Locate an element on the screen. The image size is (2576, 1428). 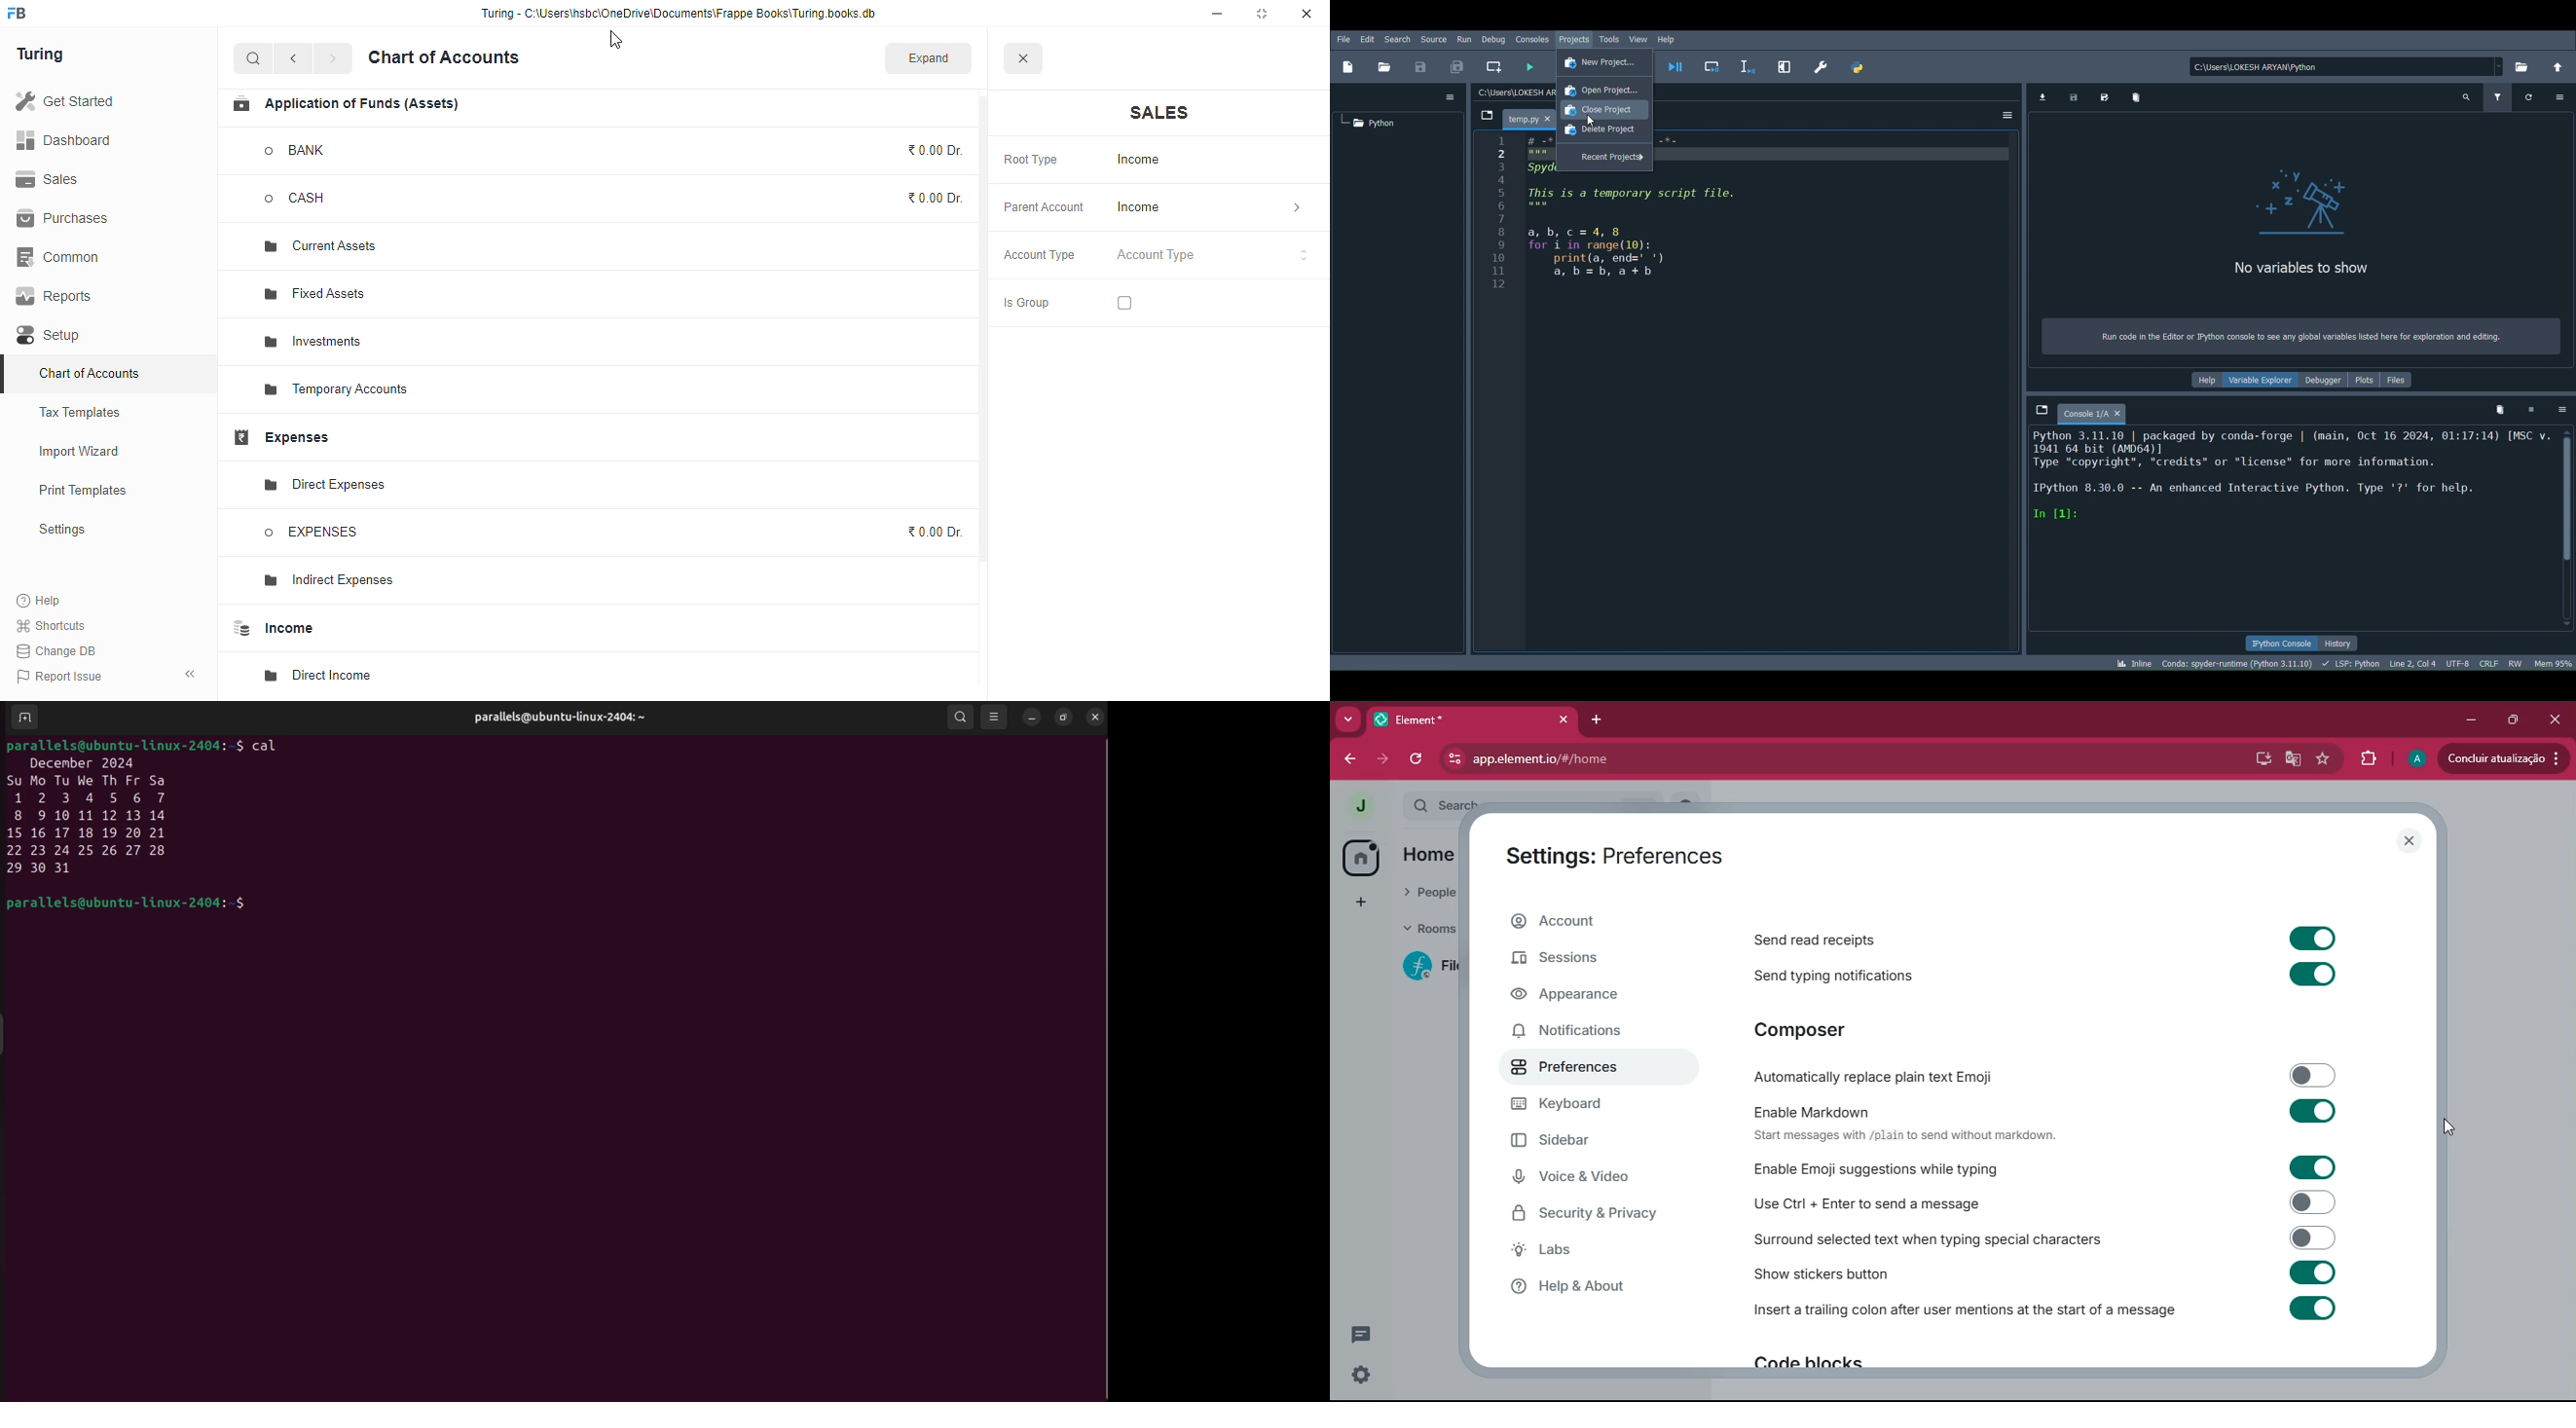
File is located at coordinates (1343, 38).